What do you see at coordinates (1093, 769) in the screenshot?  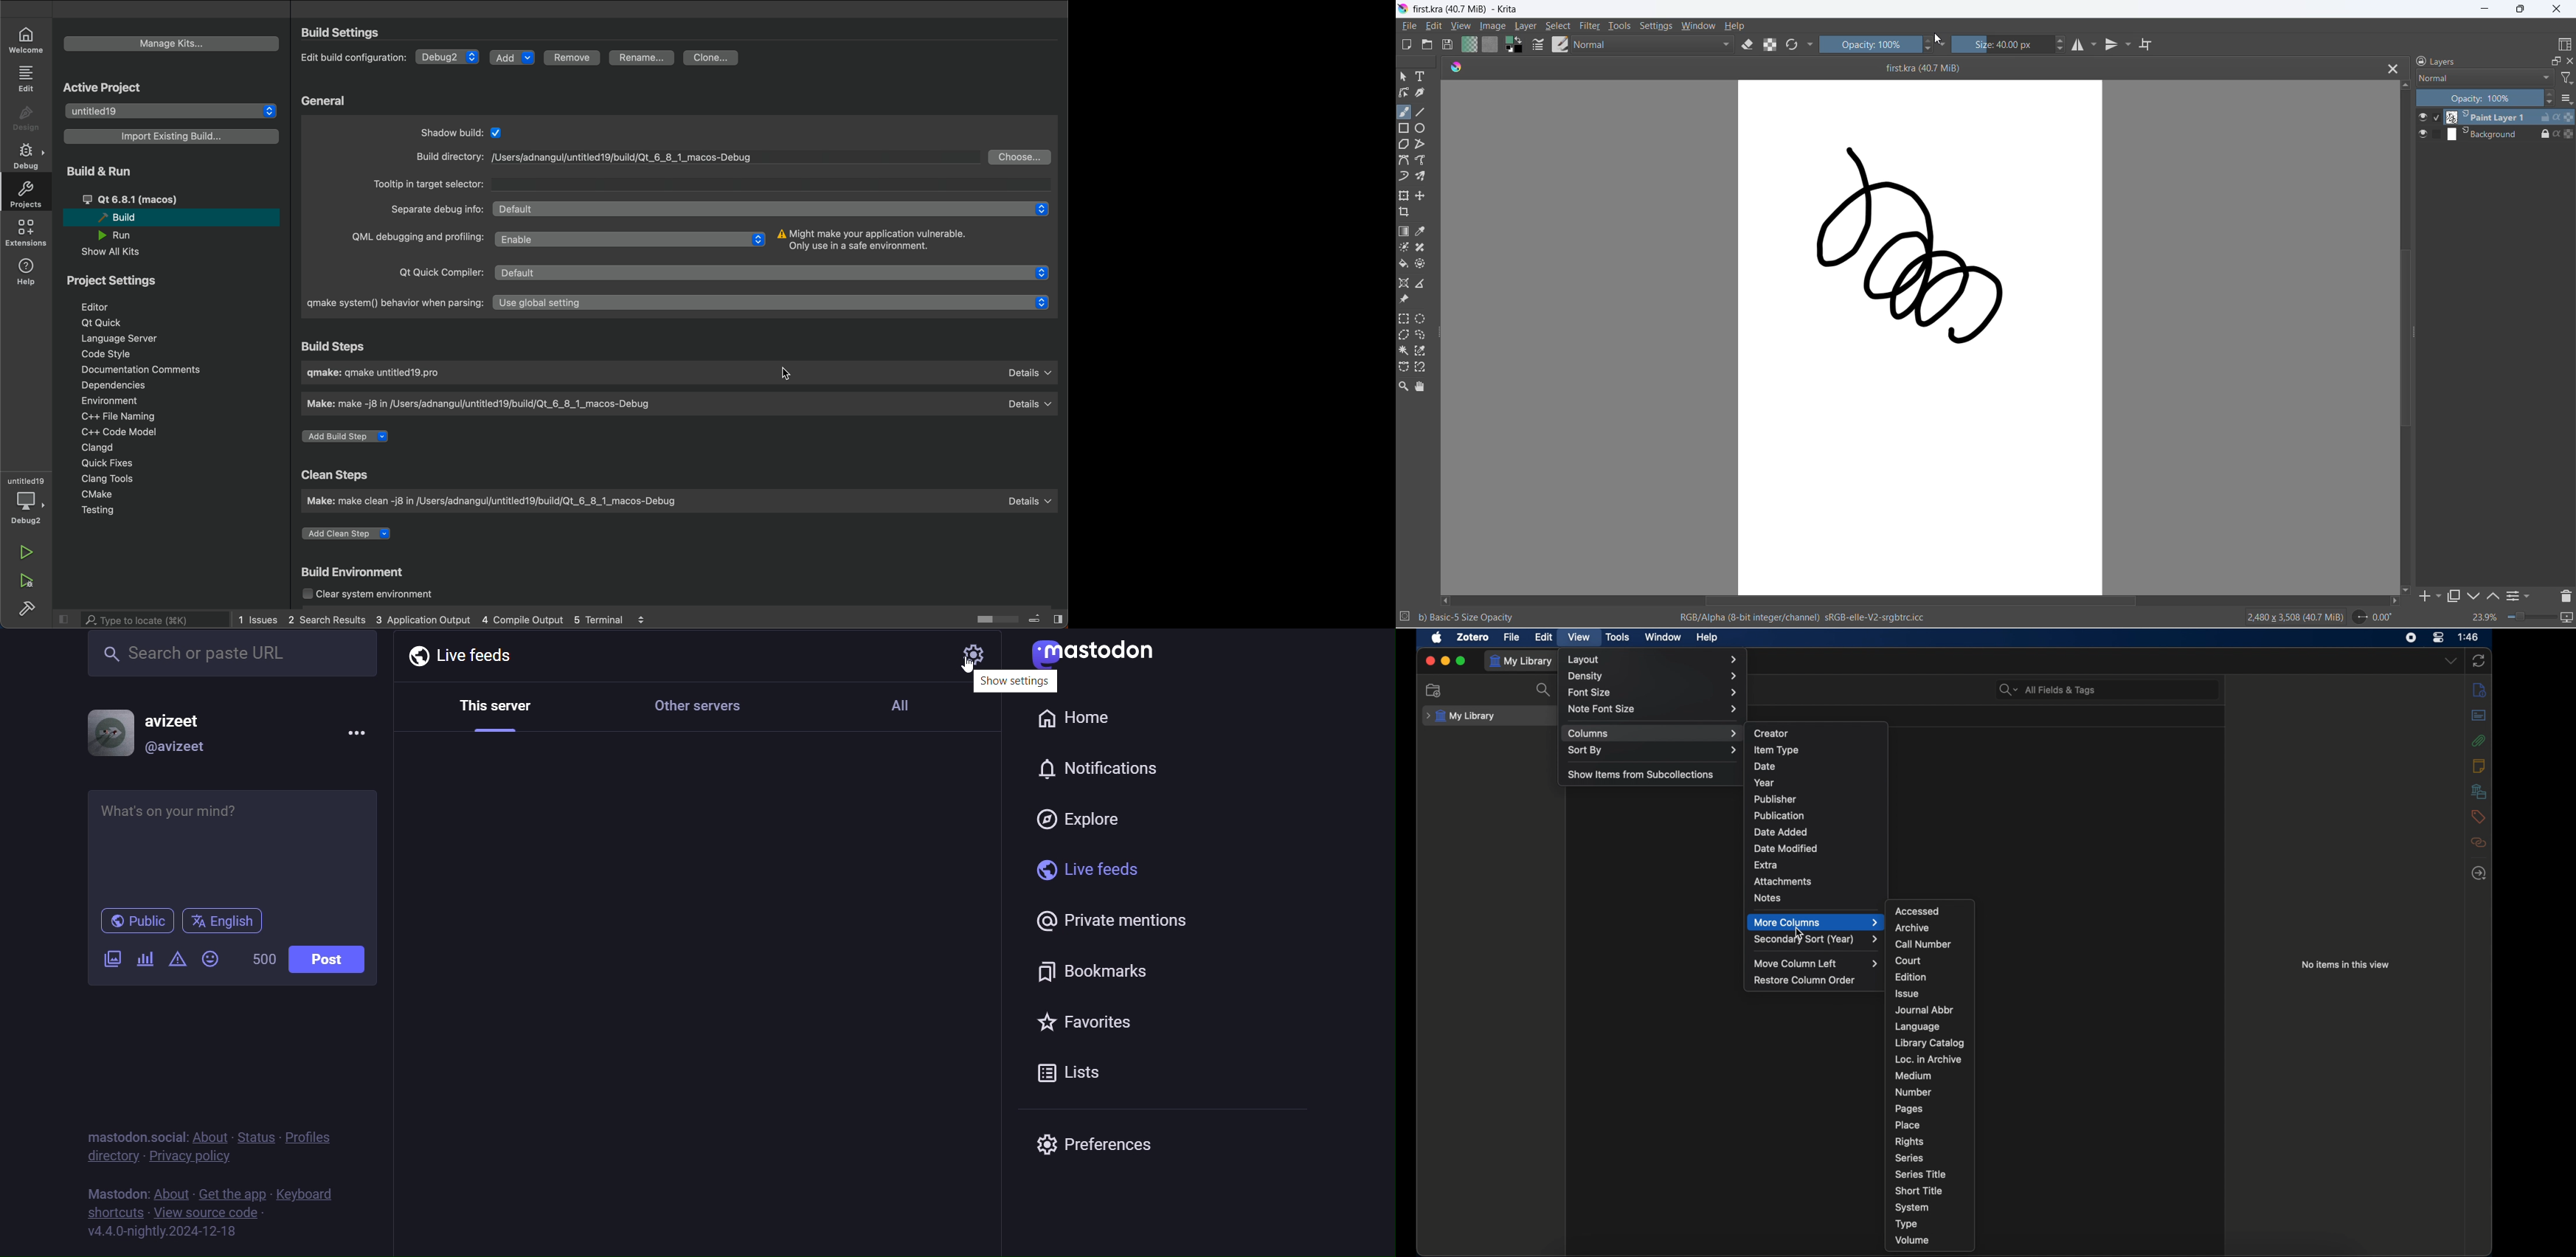 I see `notification` at bounding box center [1093, 769].